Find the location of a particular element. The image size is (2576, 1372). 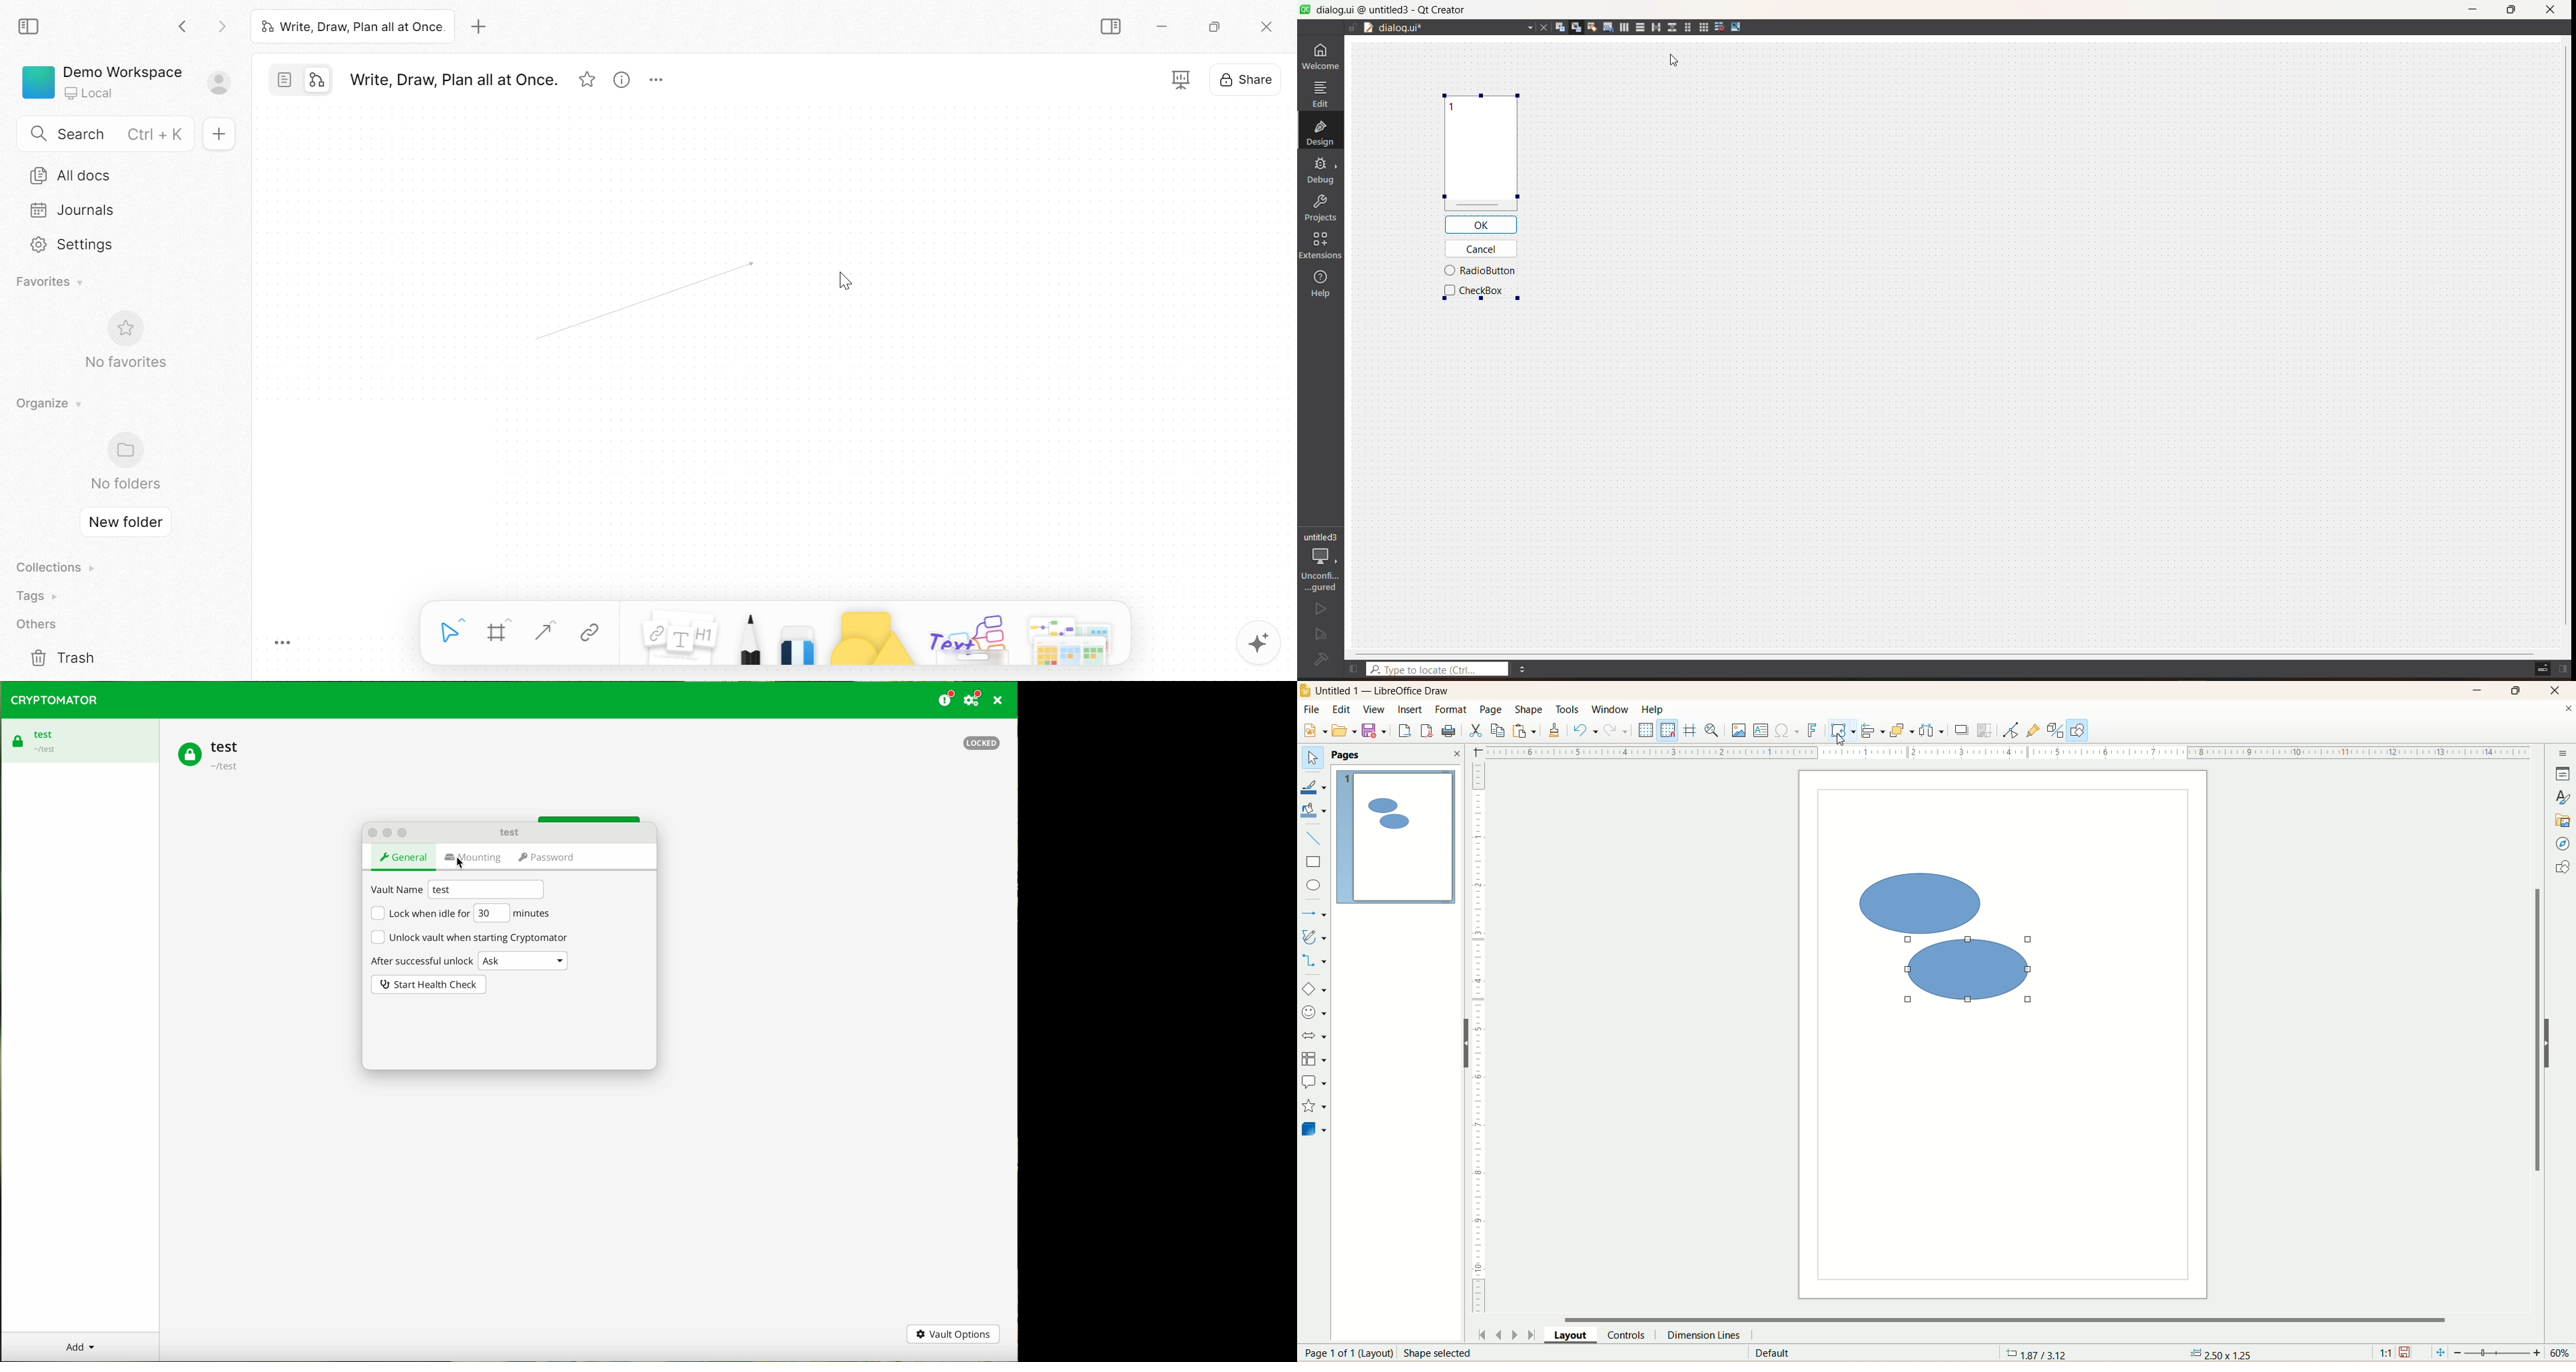

sidebar settings is located at coordinates (2564, 754).